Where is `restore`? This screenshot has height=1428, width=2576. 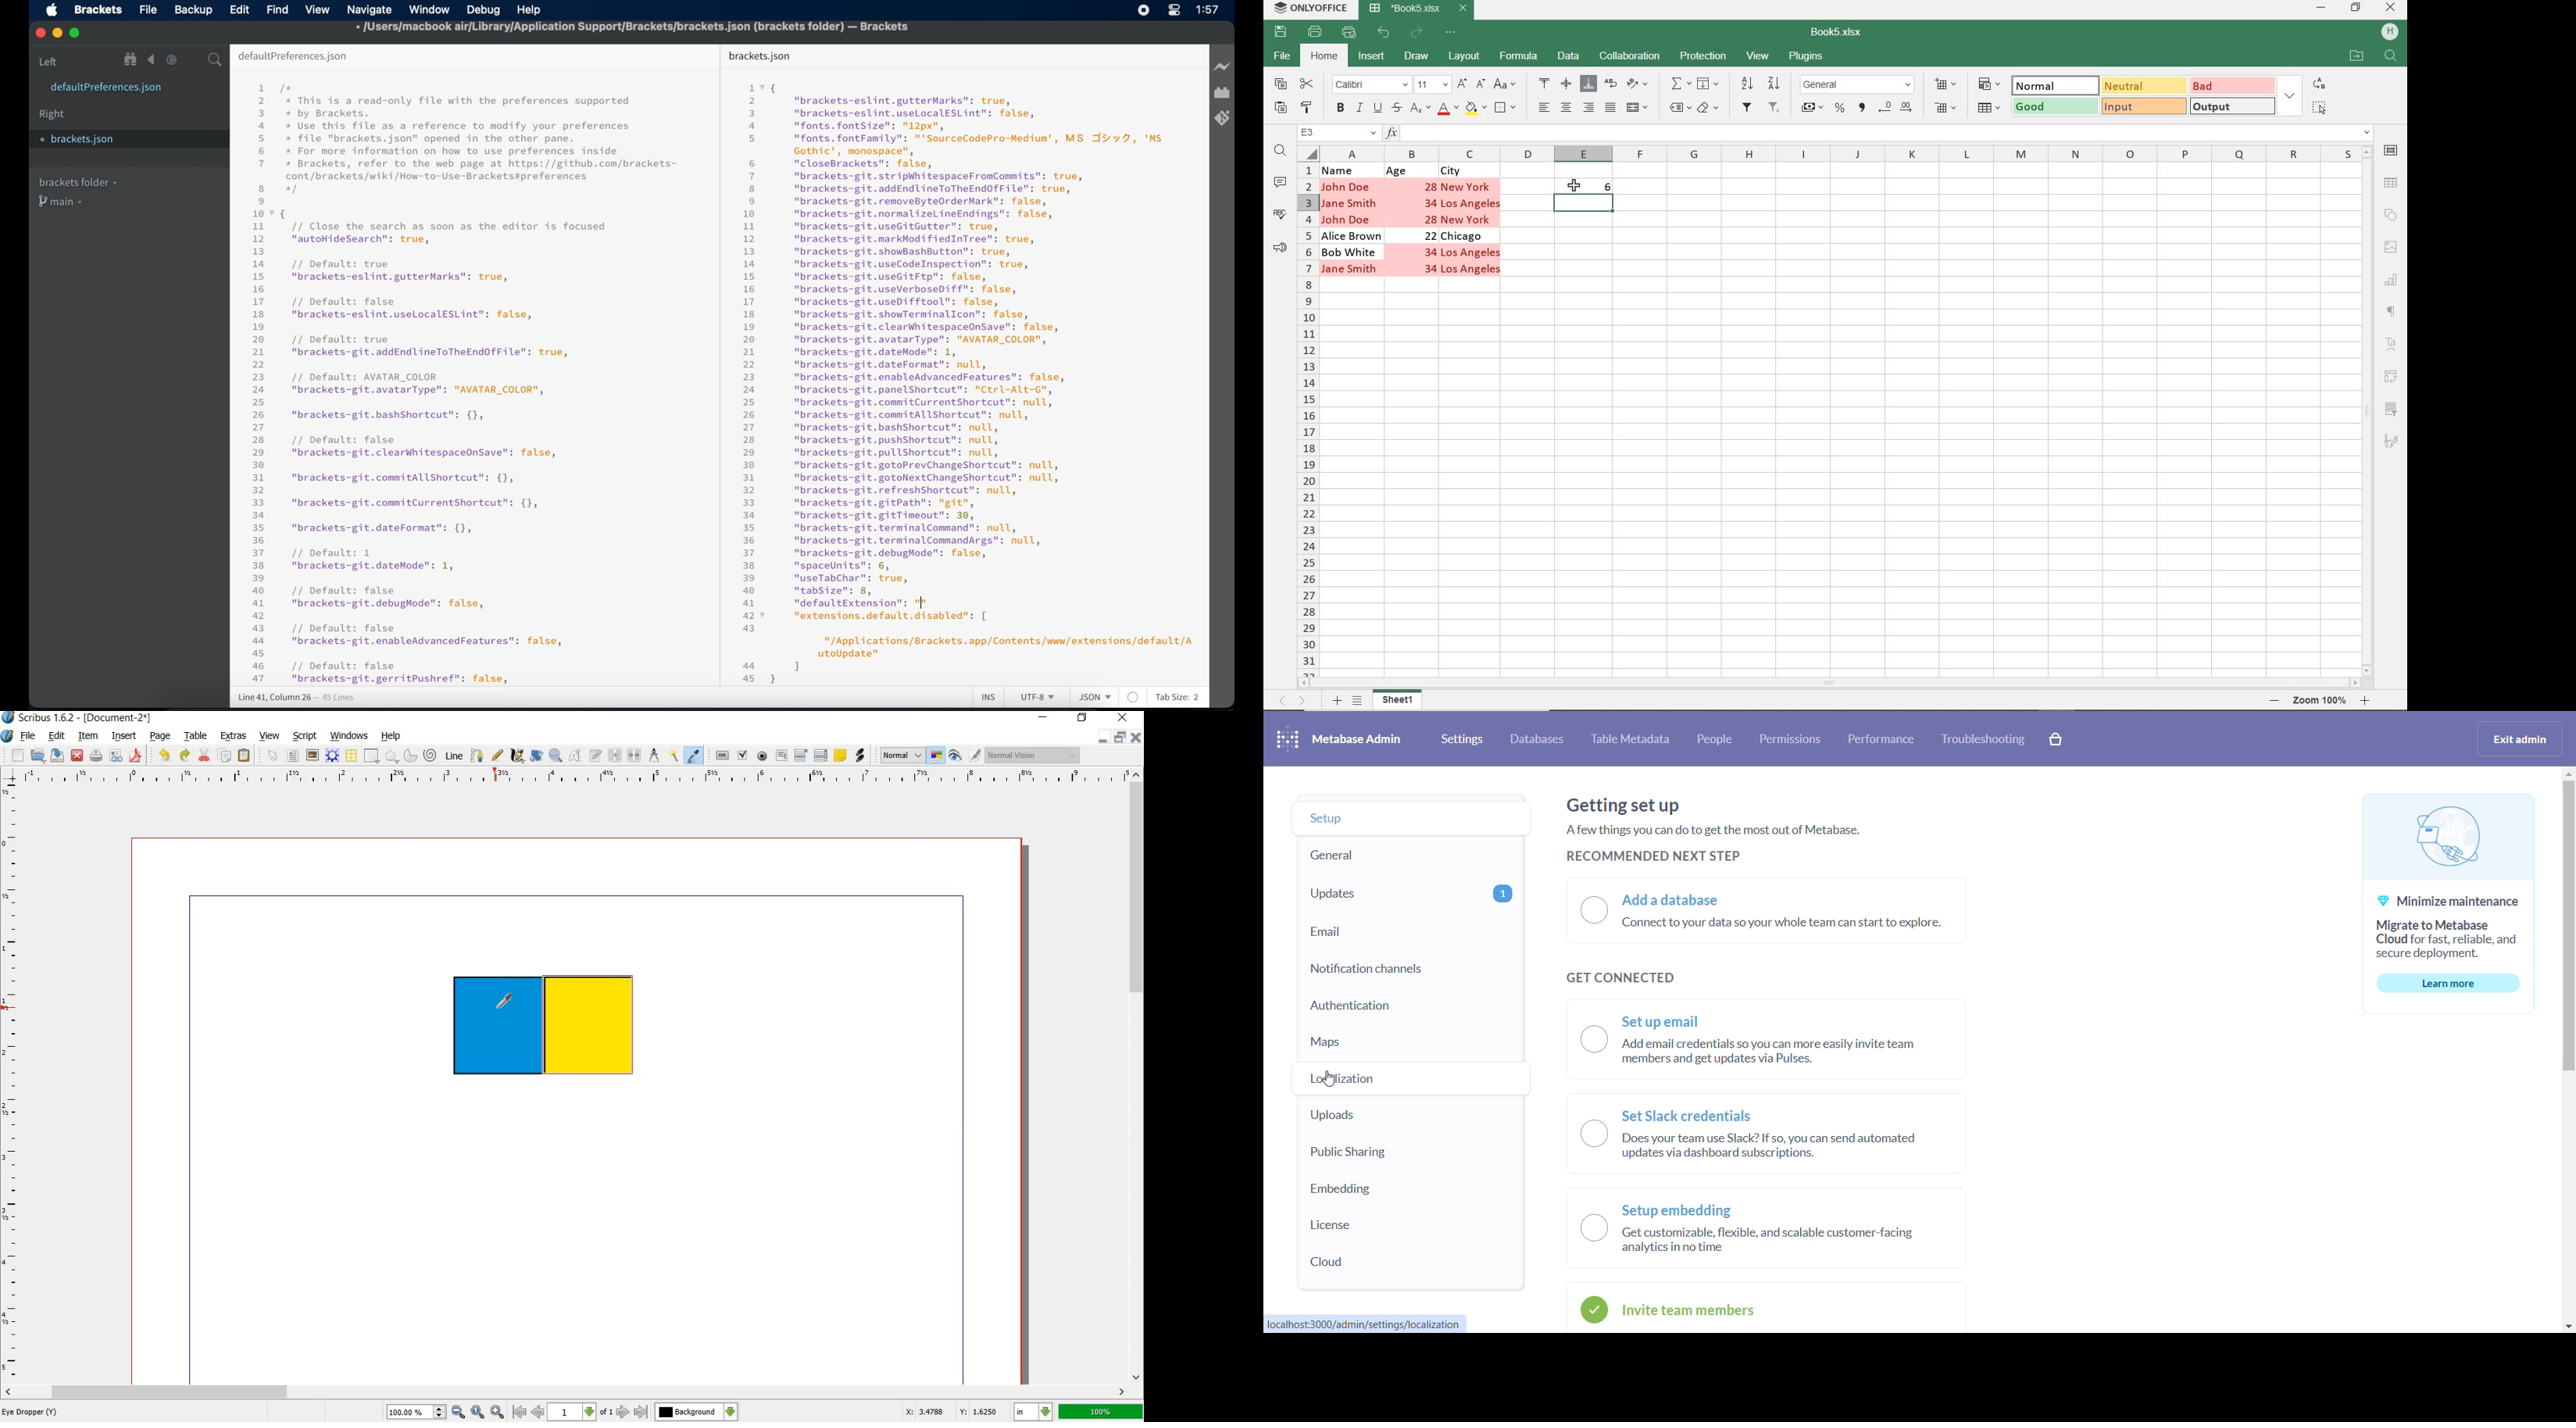
restore is located at coordinates (1122, 737).